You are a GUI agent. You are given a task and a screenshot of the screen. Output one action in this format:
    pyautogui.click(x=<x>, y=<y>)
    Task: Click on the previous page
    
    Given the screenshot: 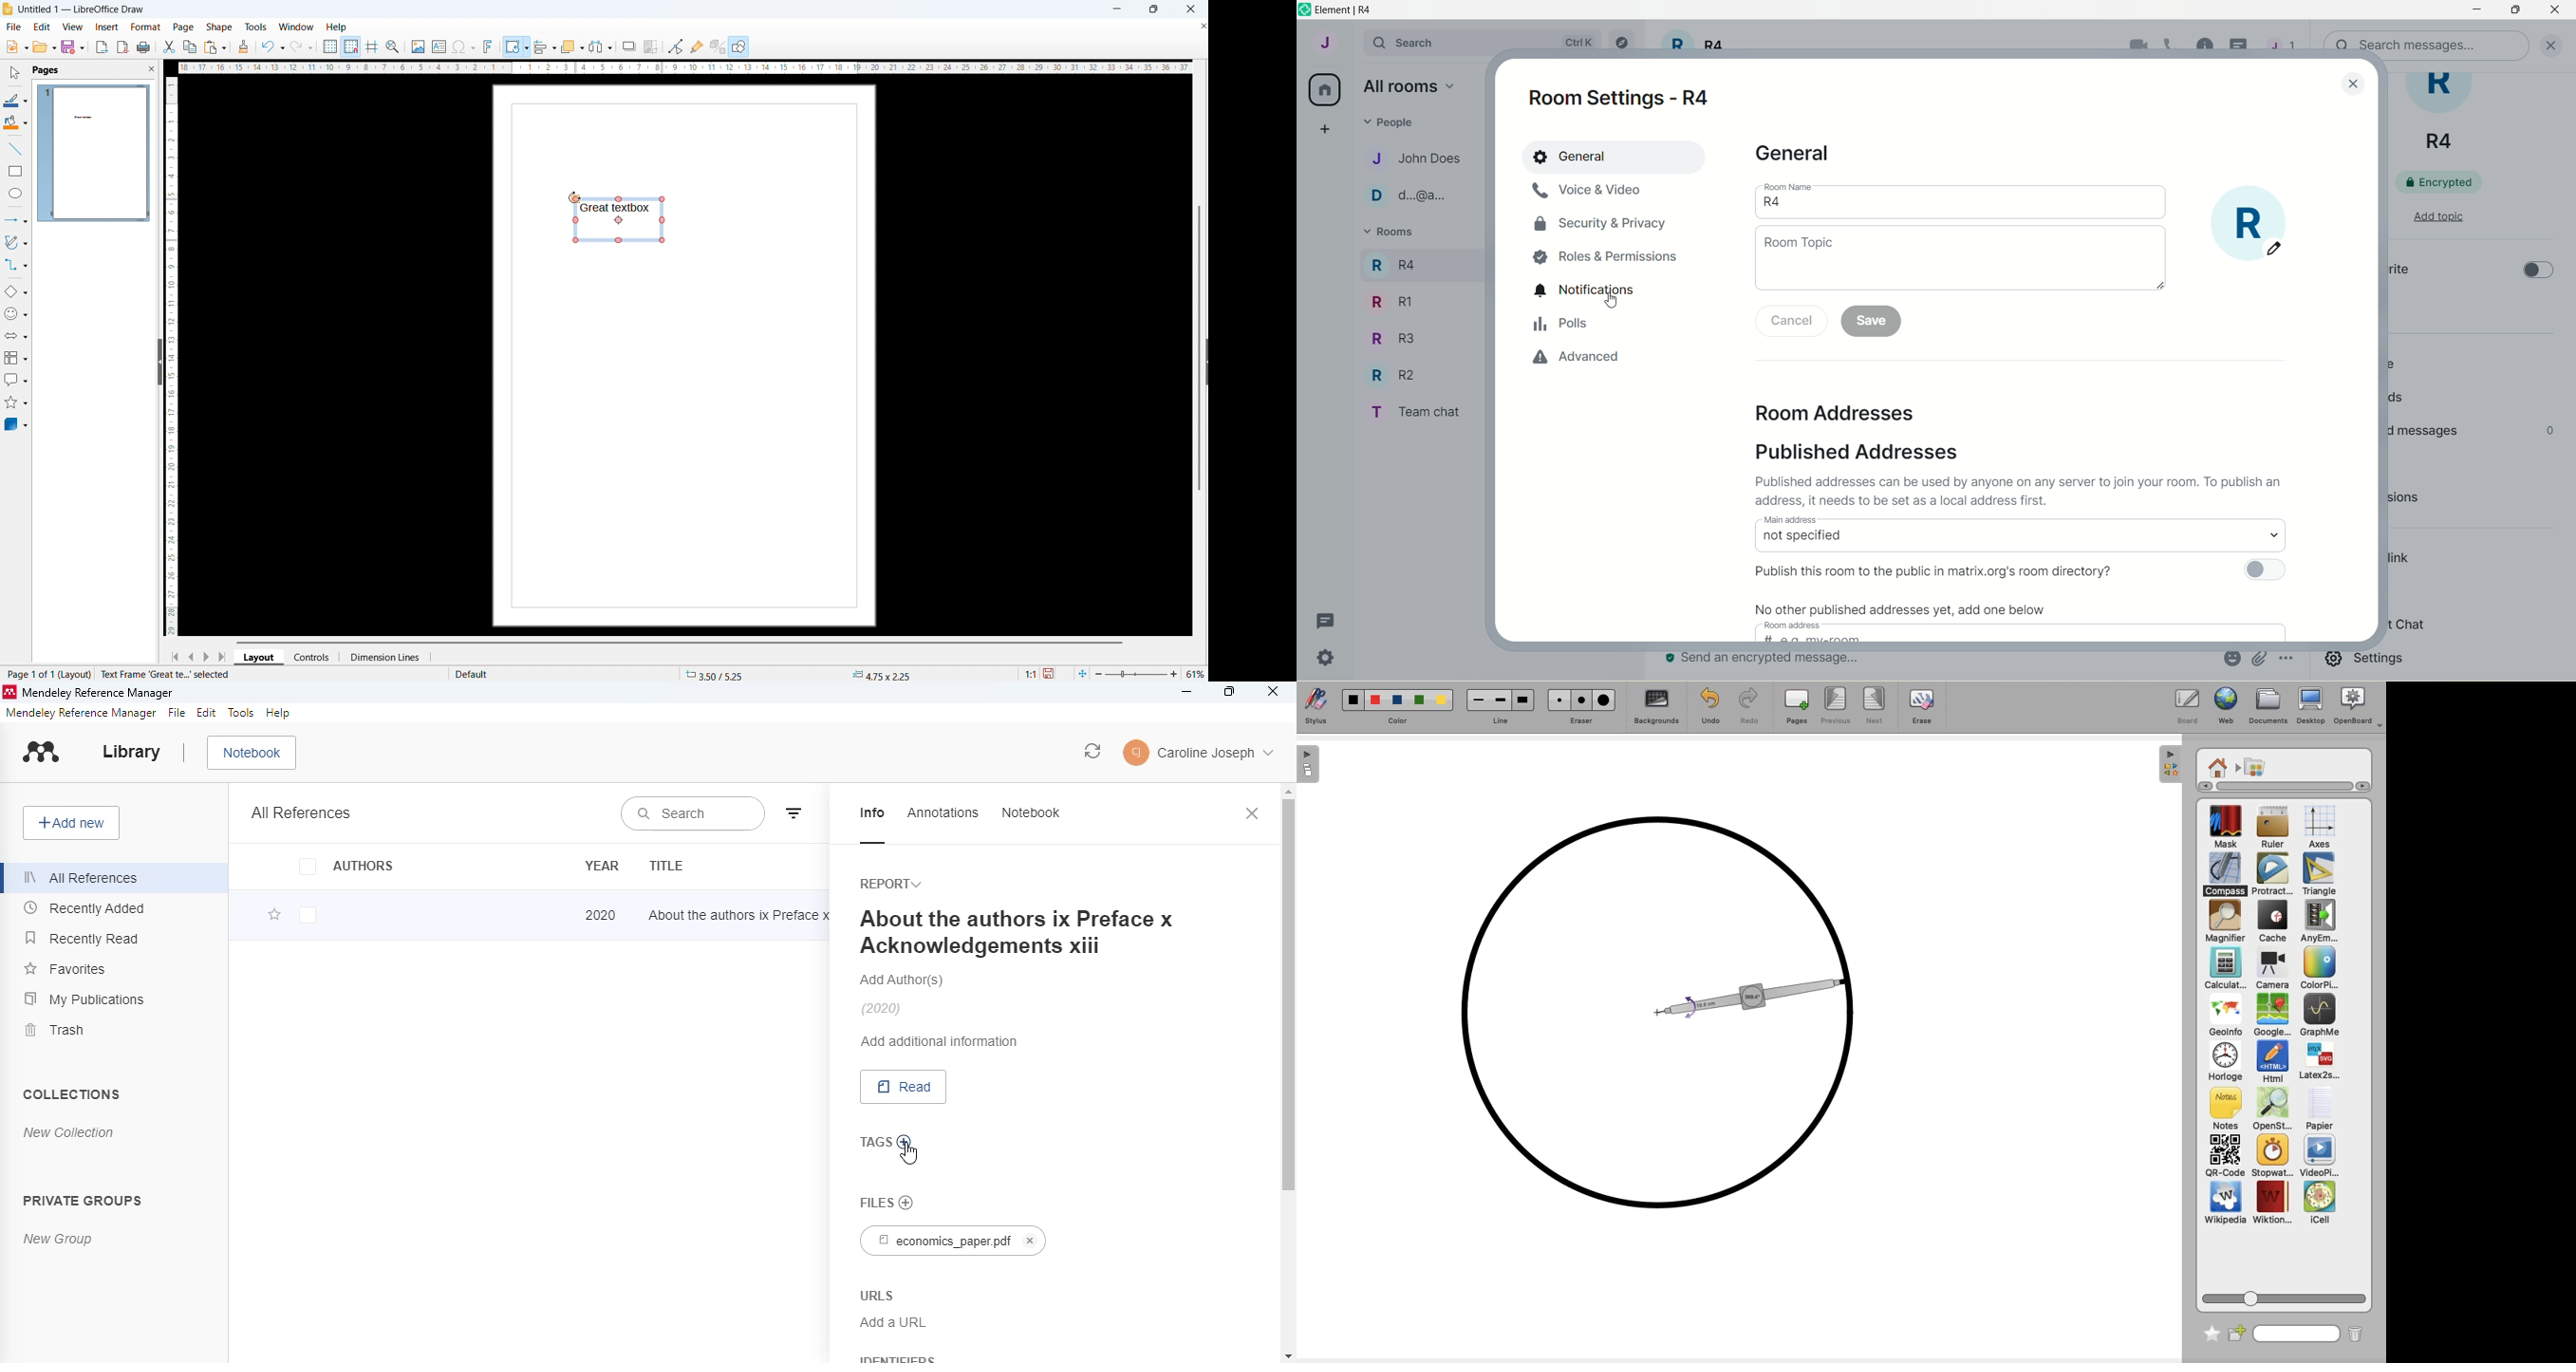 What is the action you would take?
    pyautogui.click(x=191, y=657)
    